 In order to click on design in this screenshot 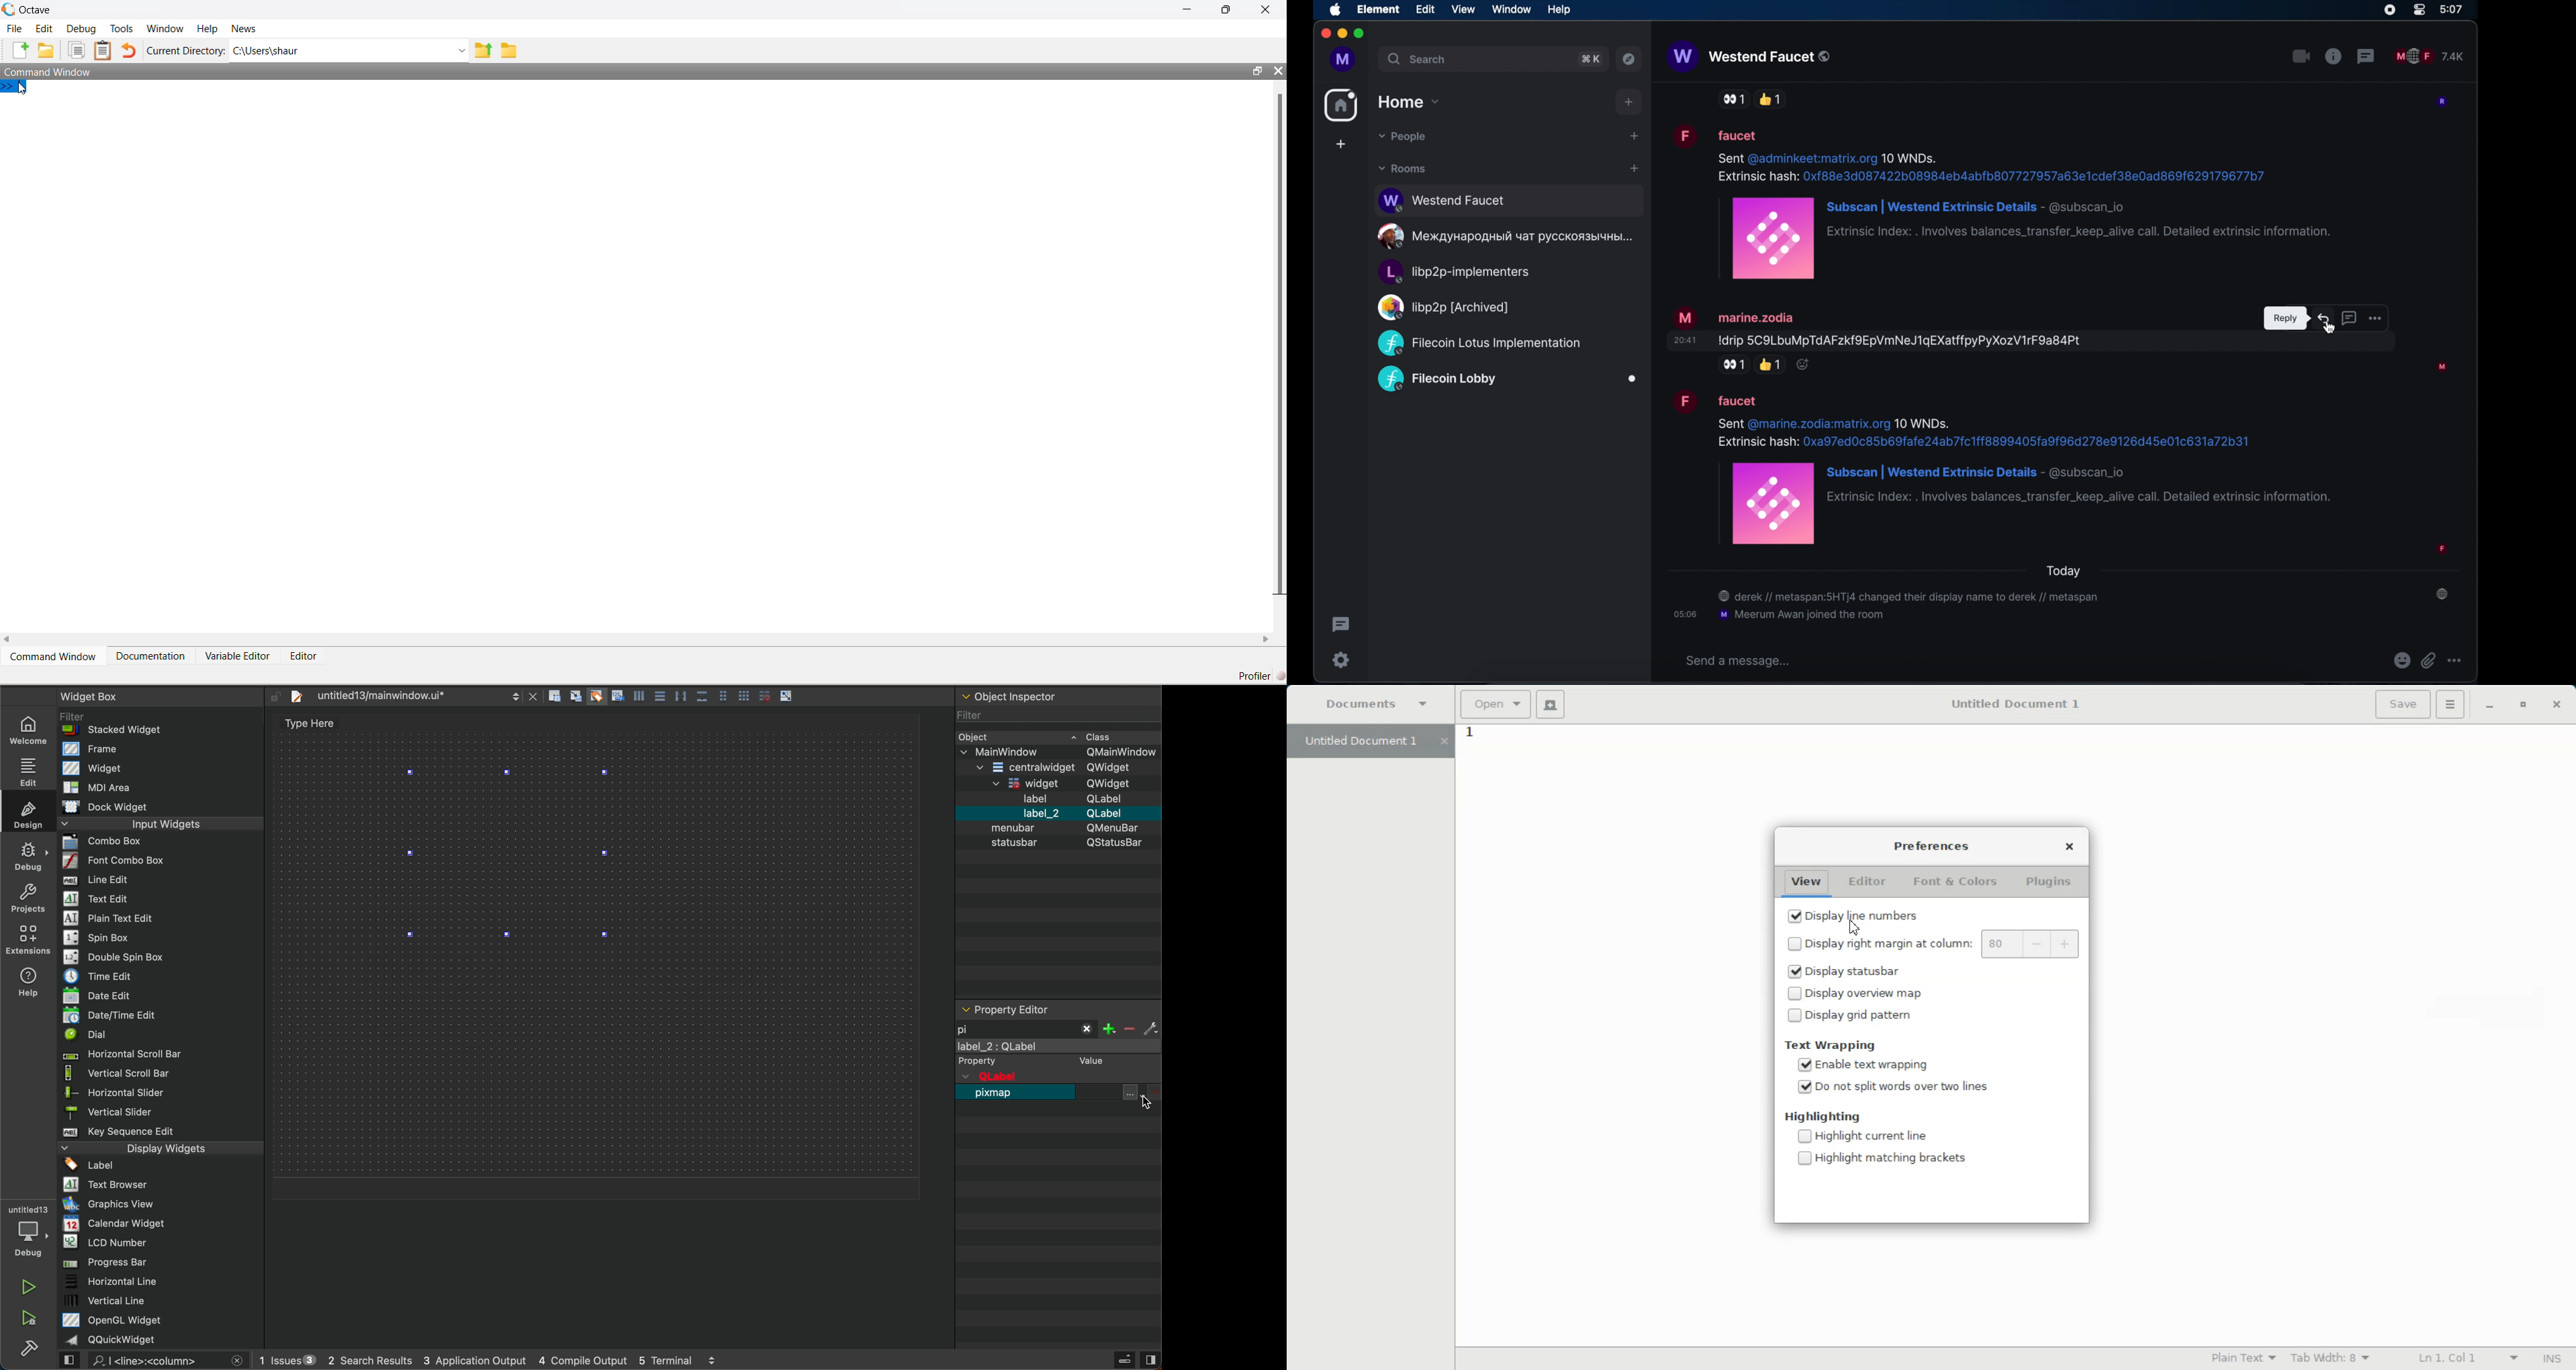, I will do `click(27, 812)`.